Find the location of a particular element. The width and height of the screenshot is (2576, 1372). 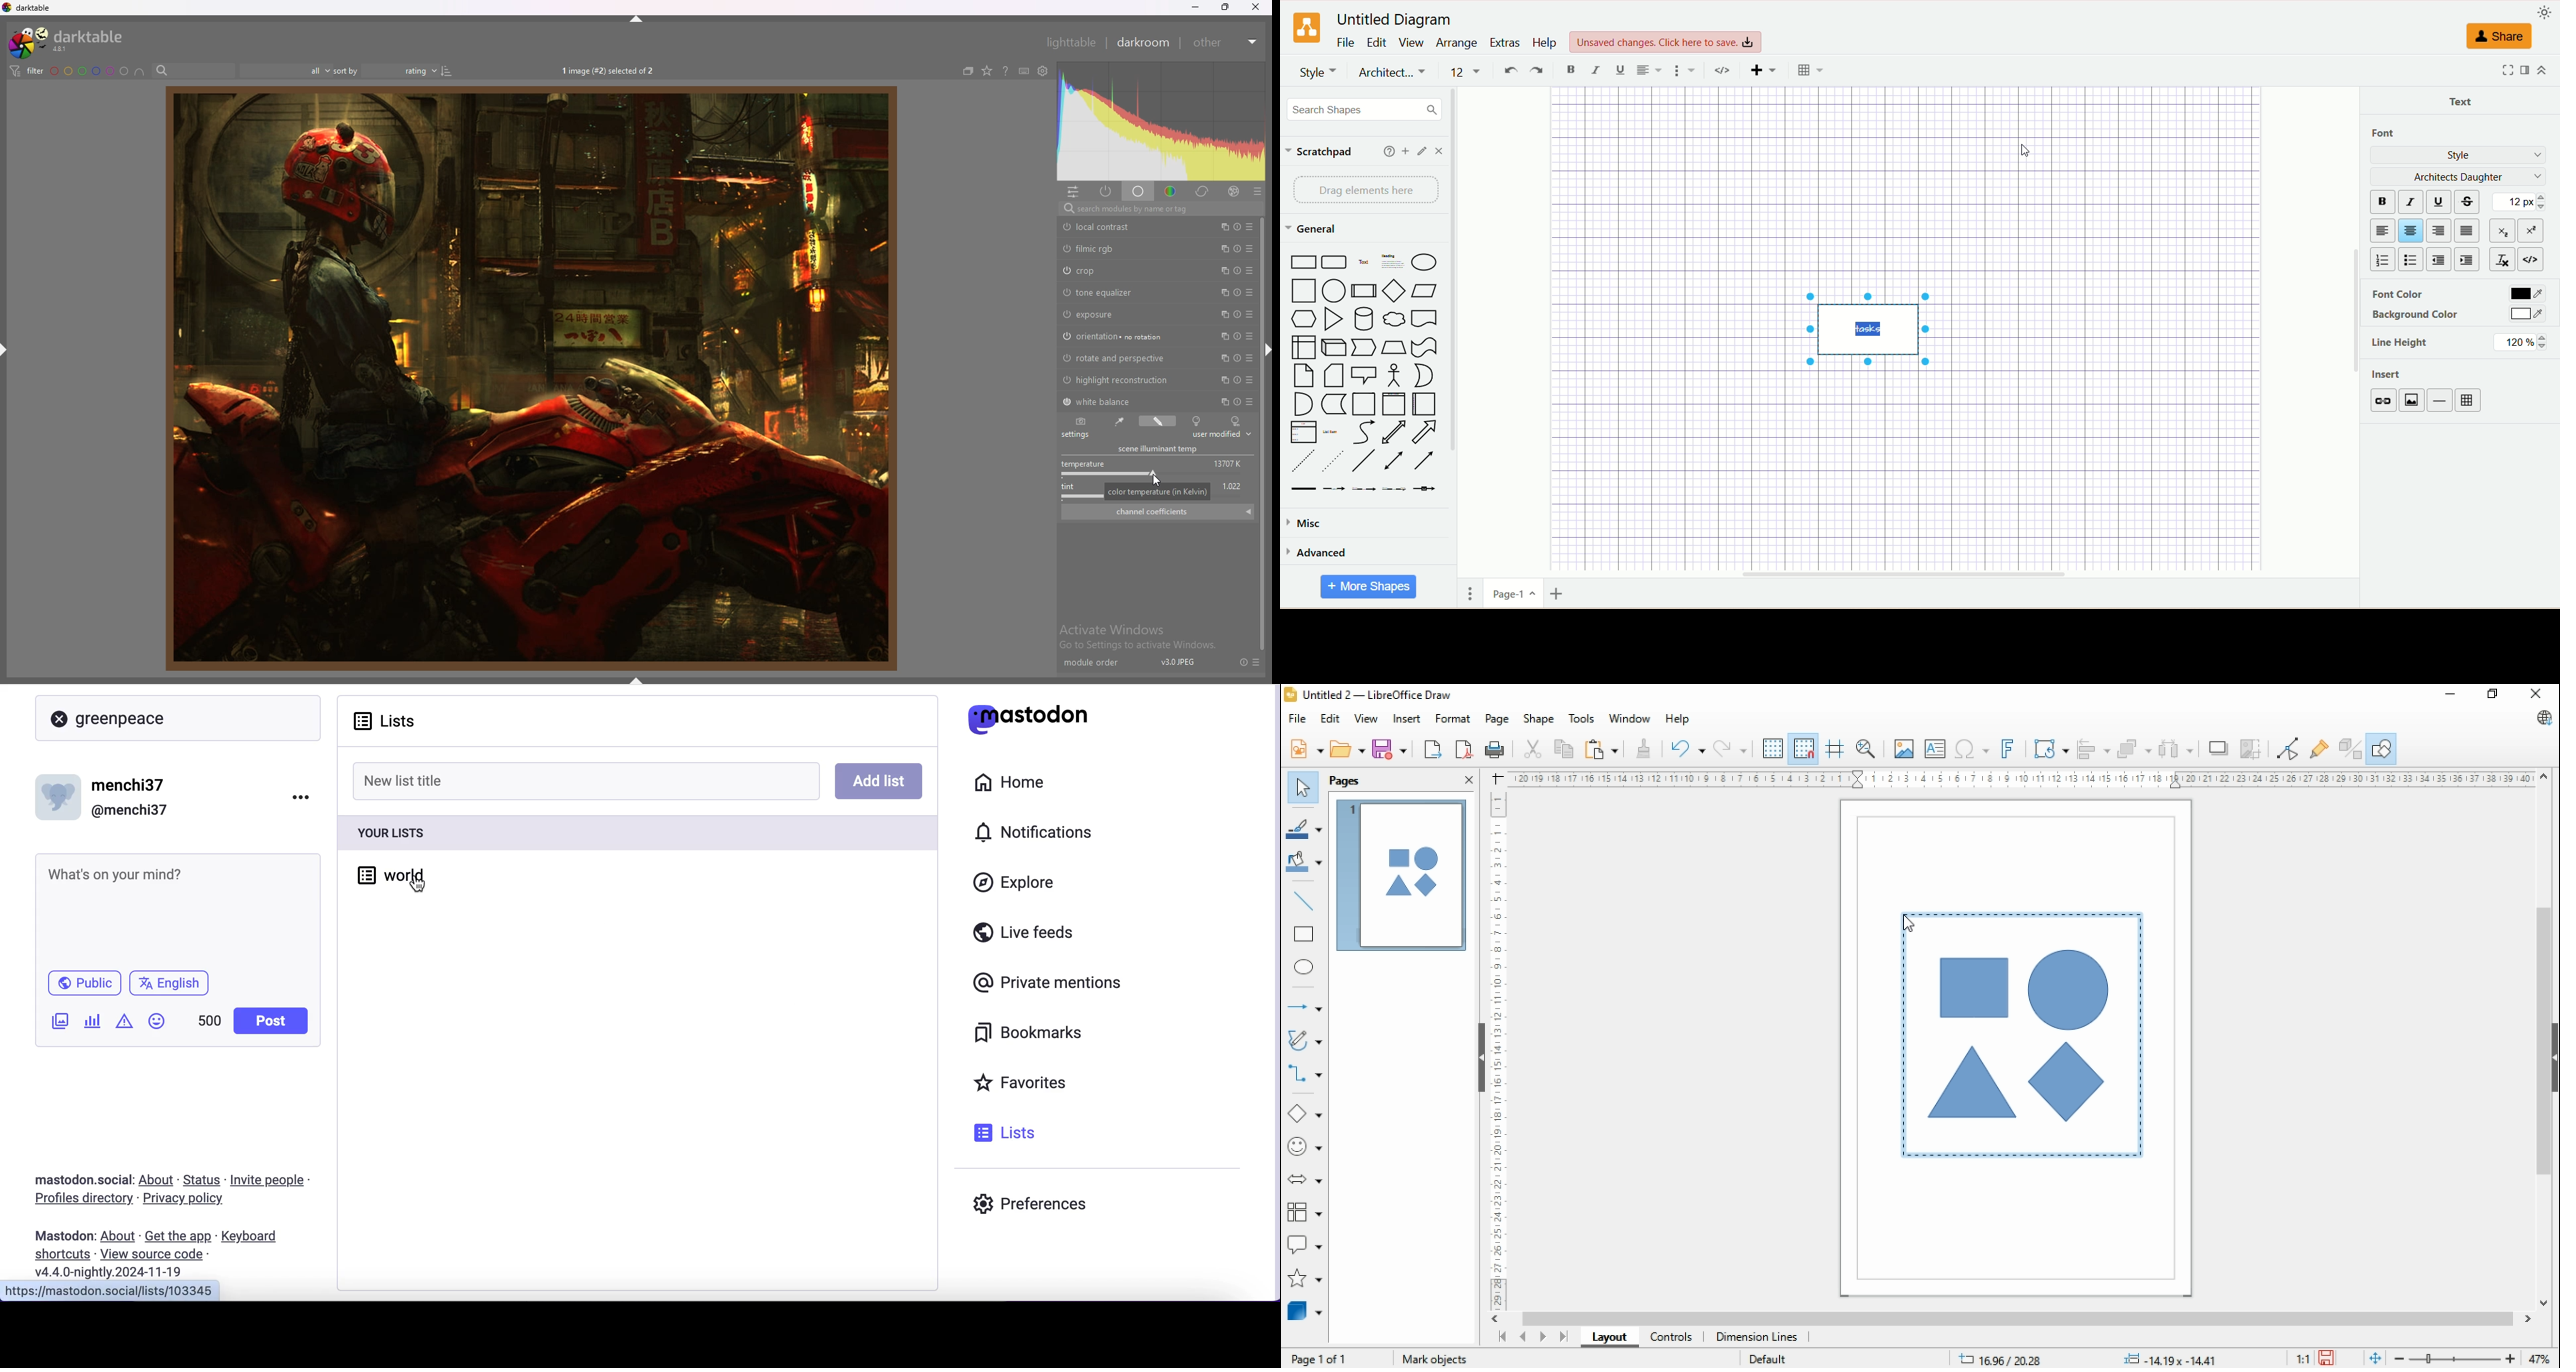

Stick Figure is located at coordinates (1395, 377).